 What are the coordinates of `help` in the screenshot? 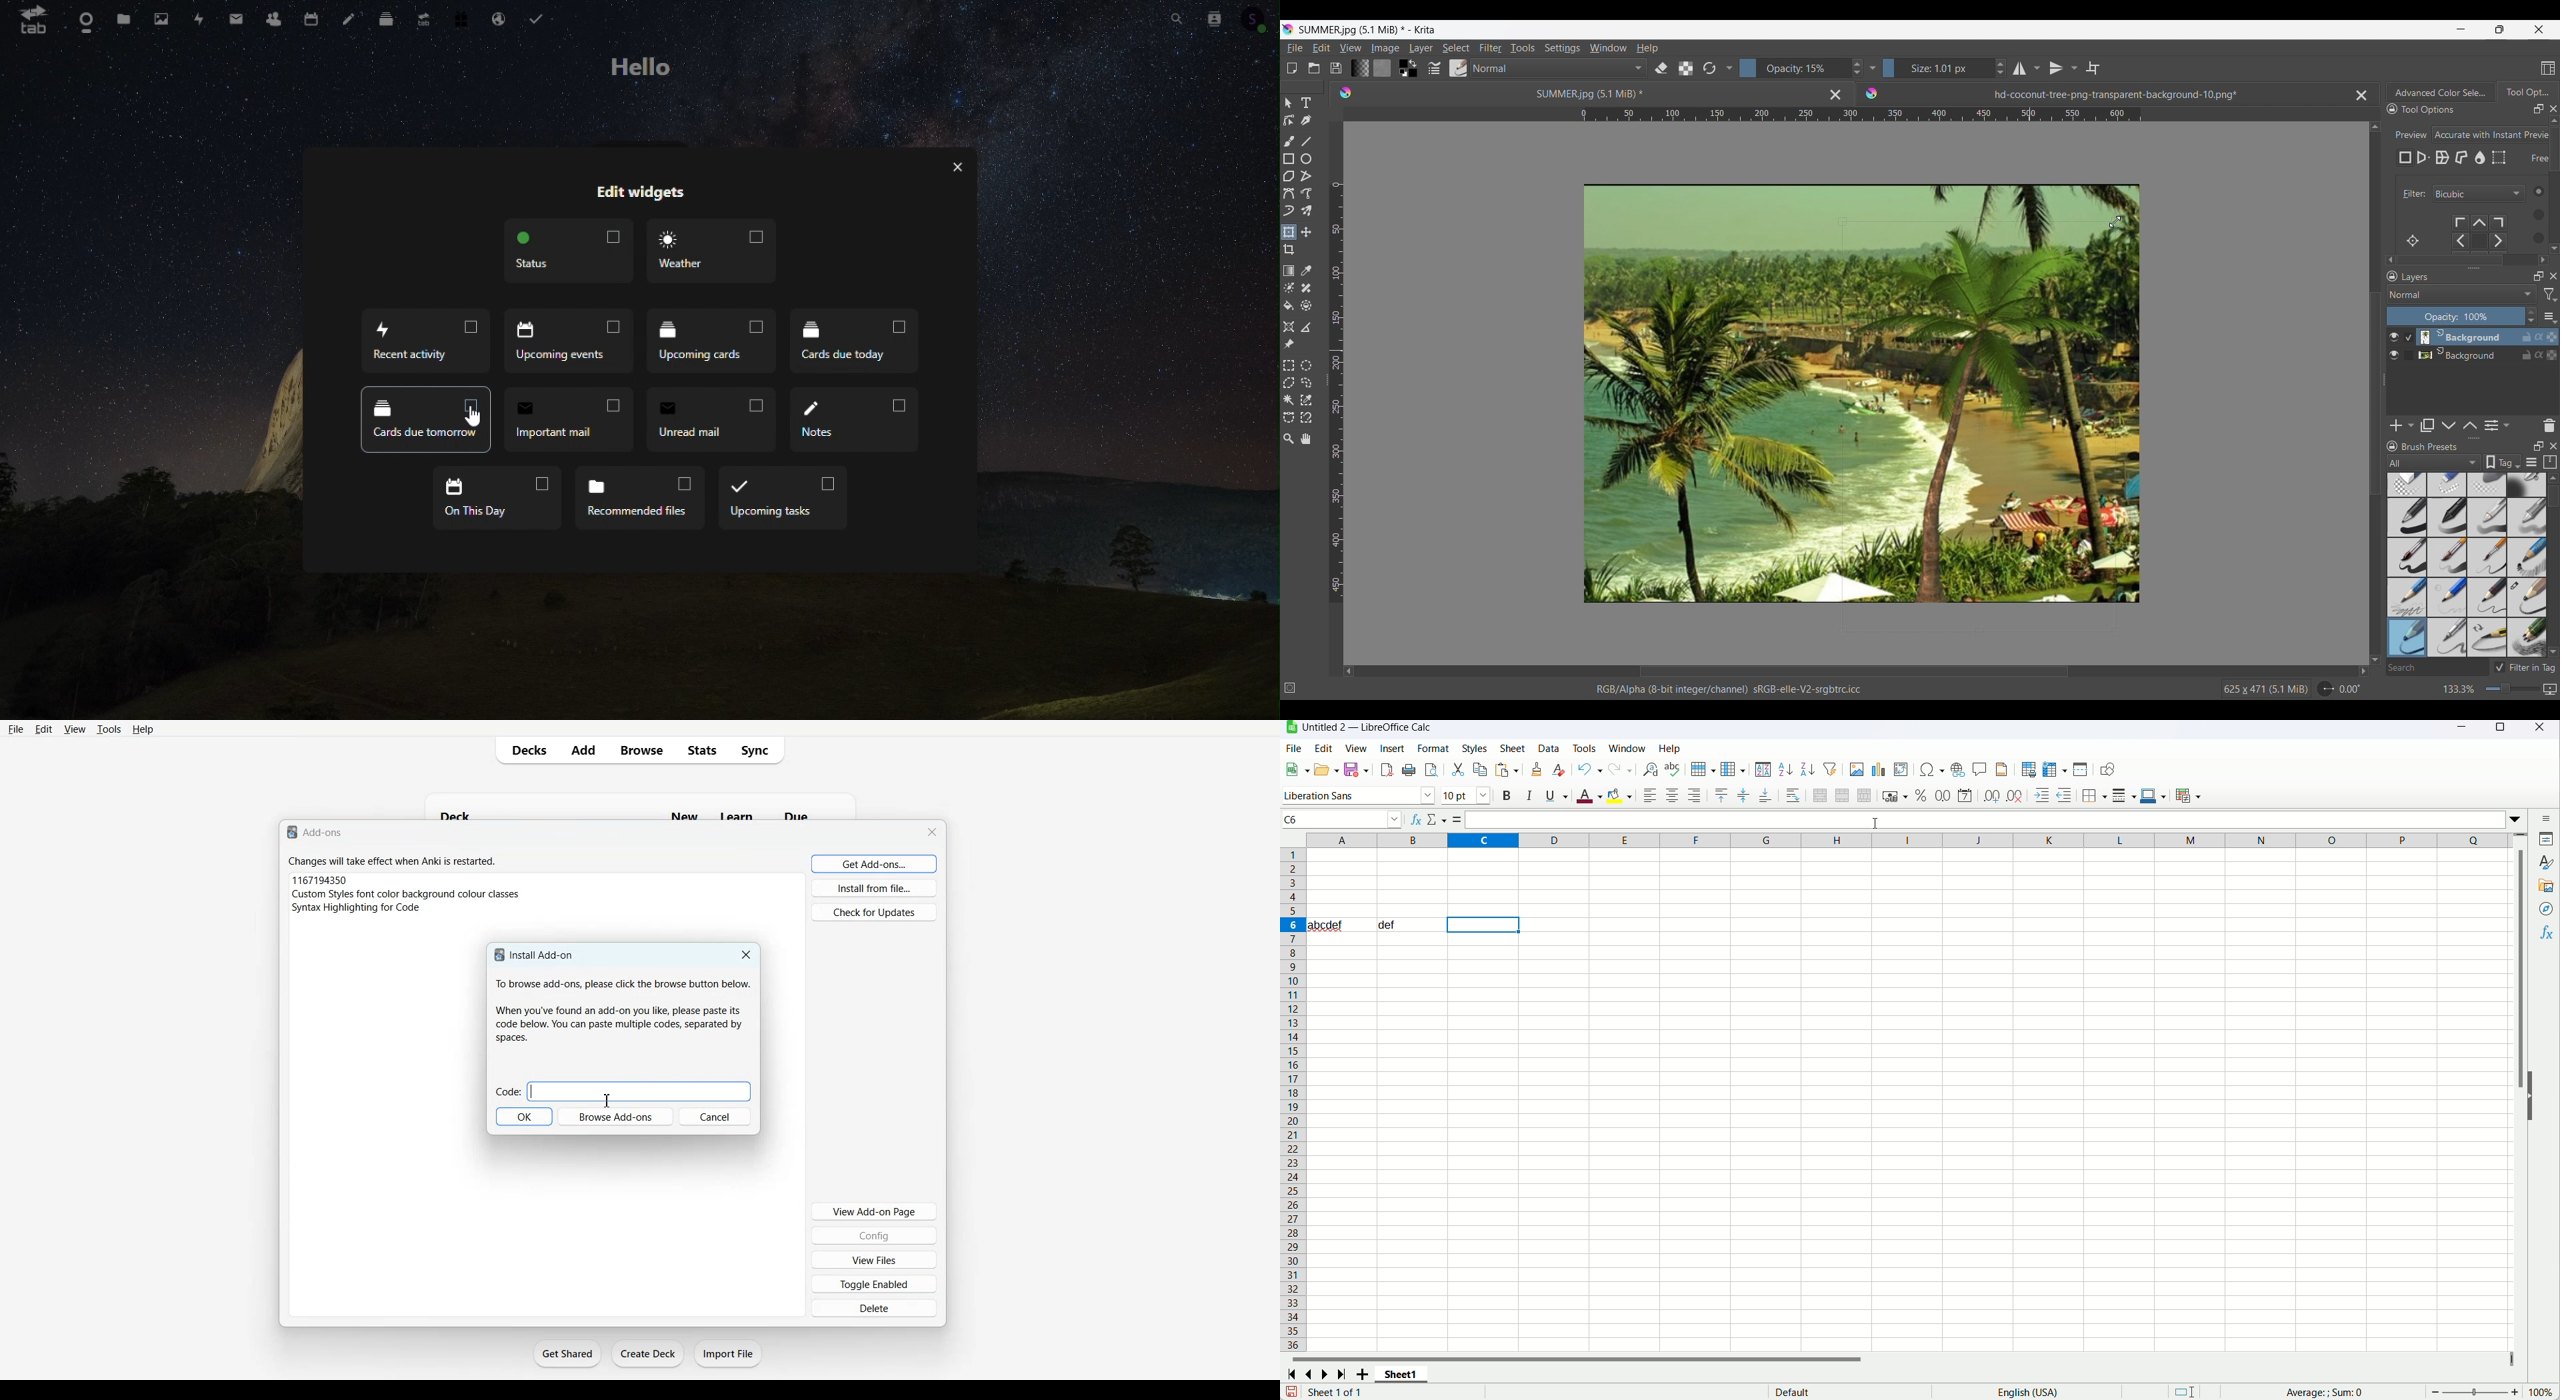 It's located at (1669, 748).